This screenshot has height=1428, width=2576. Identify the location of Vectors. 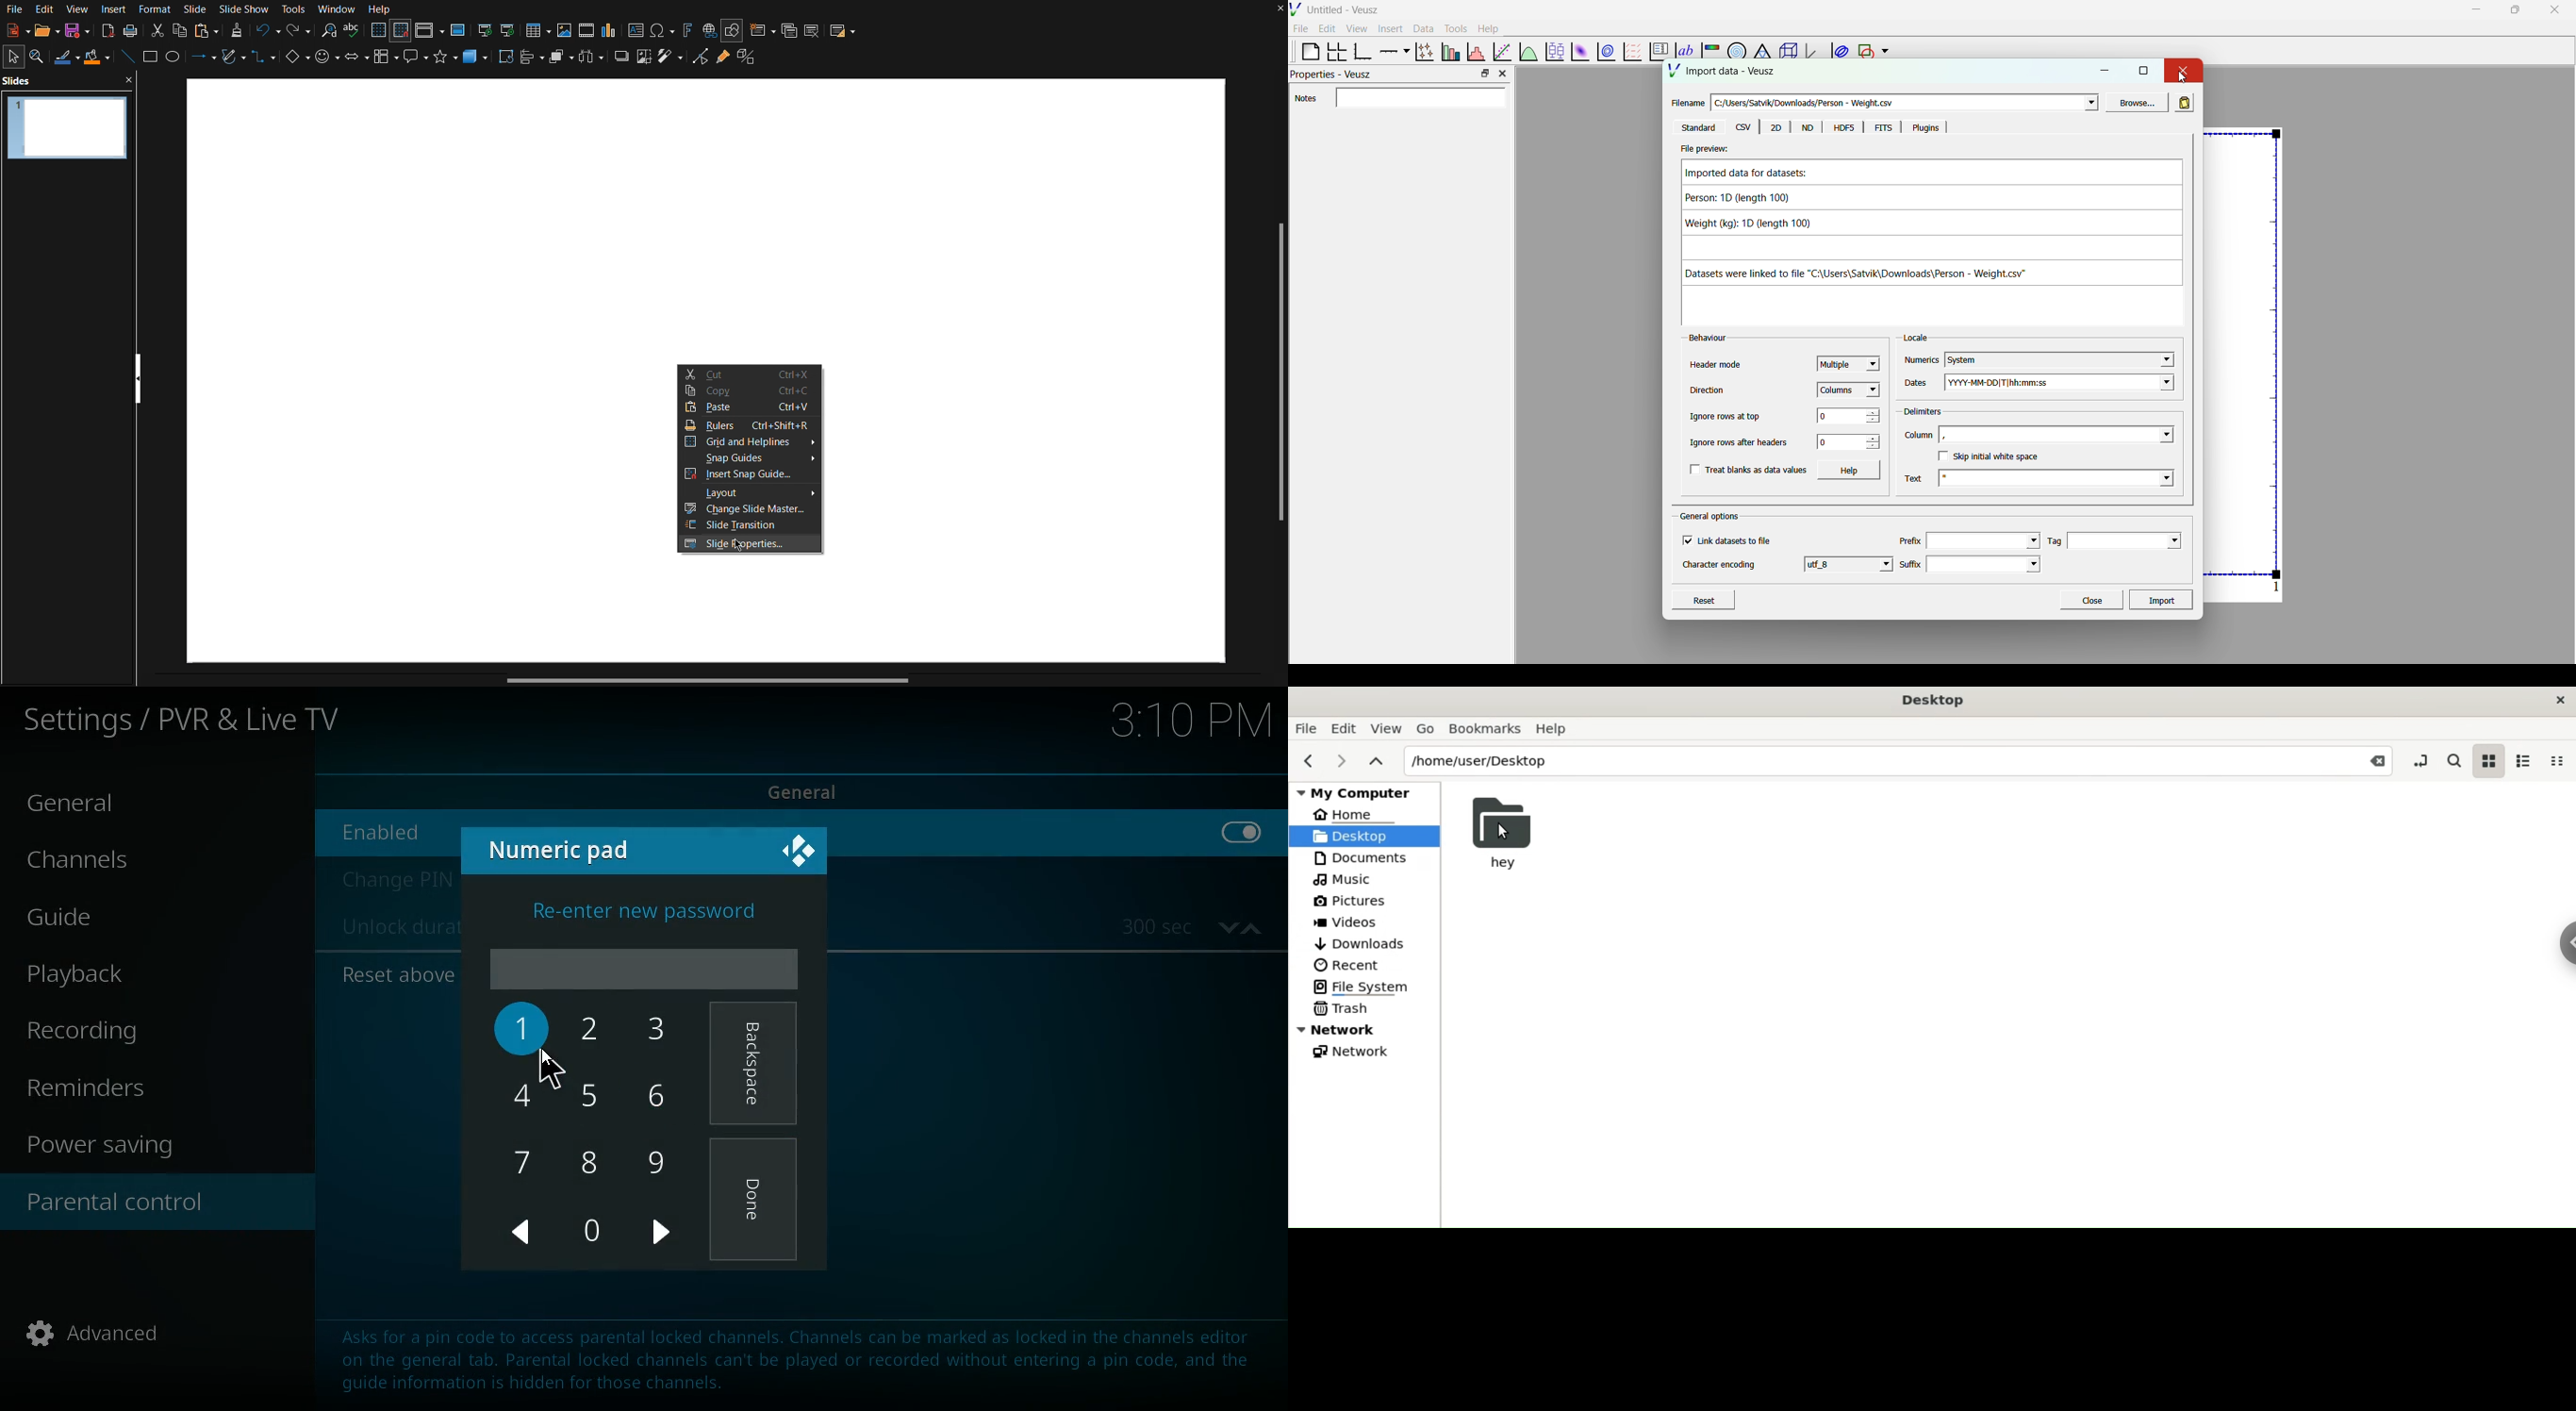
(233, 60).